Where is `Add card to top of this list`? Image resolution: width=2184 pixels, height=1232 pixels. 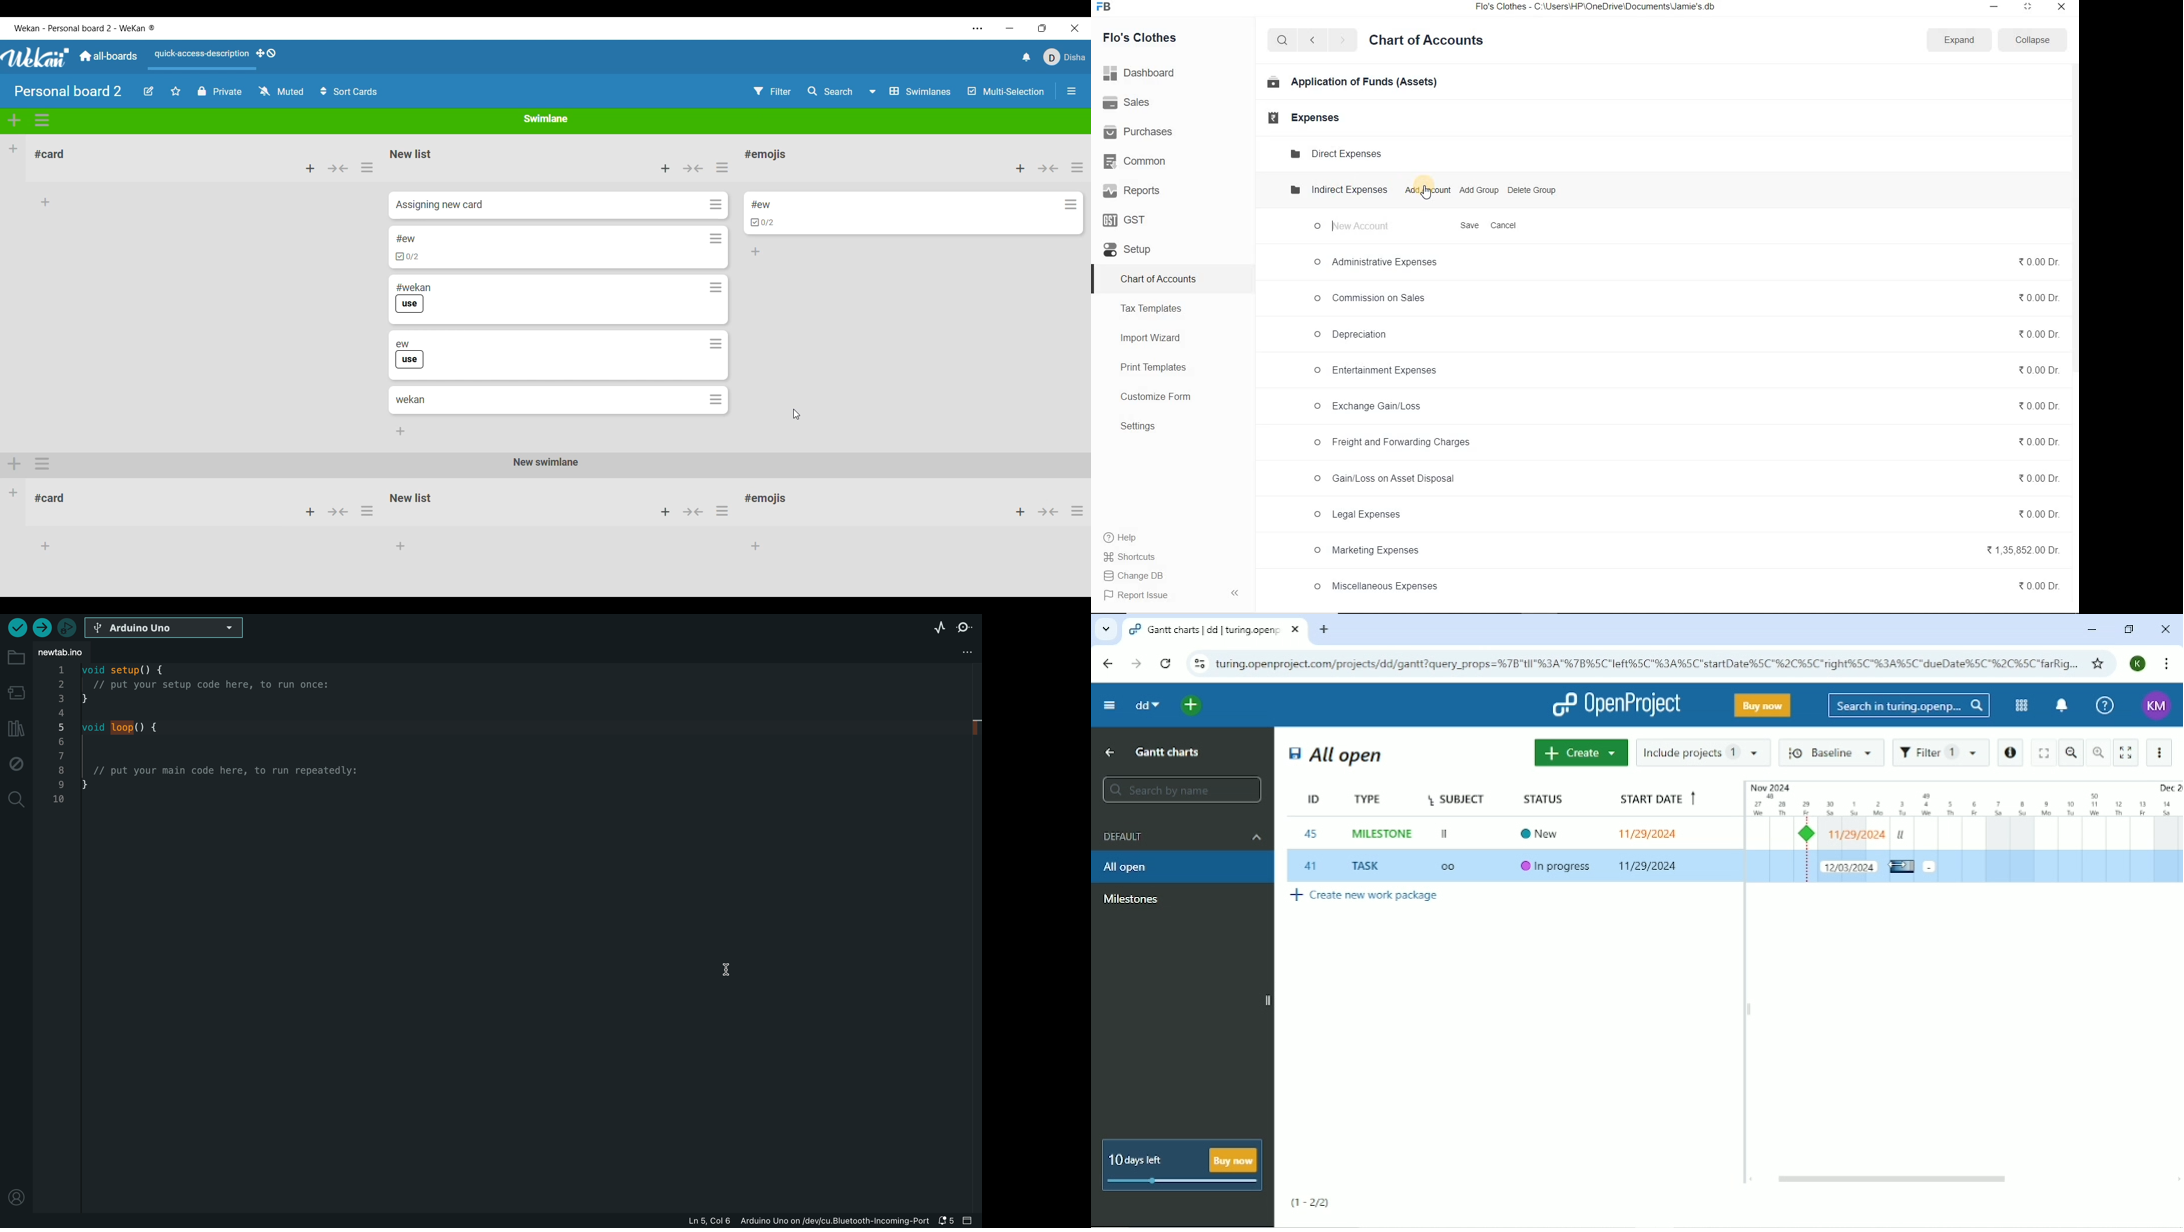 Add card to top of this list is located at coordinates (666, 168).